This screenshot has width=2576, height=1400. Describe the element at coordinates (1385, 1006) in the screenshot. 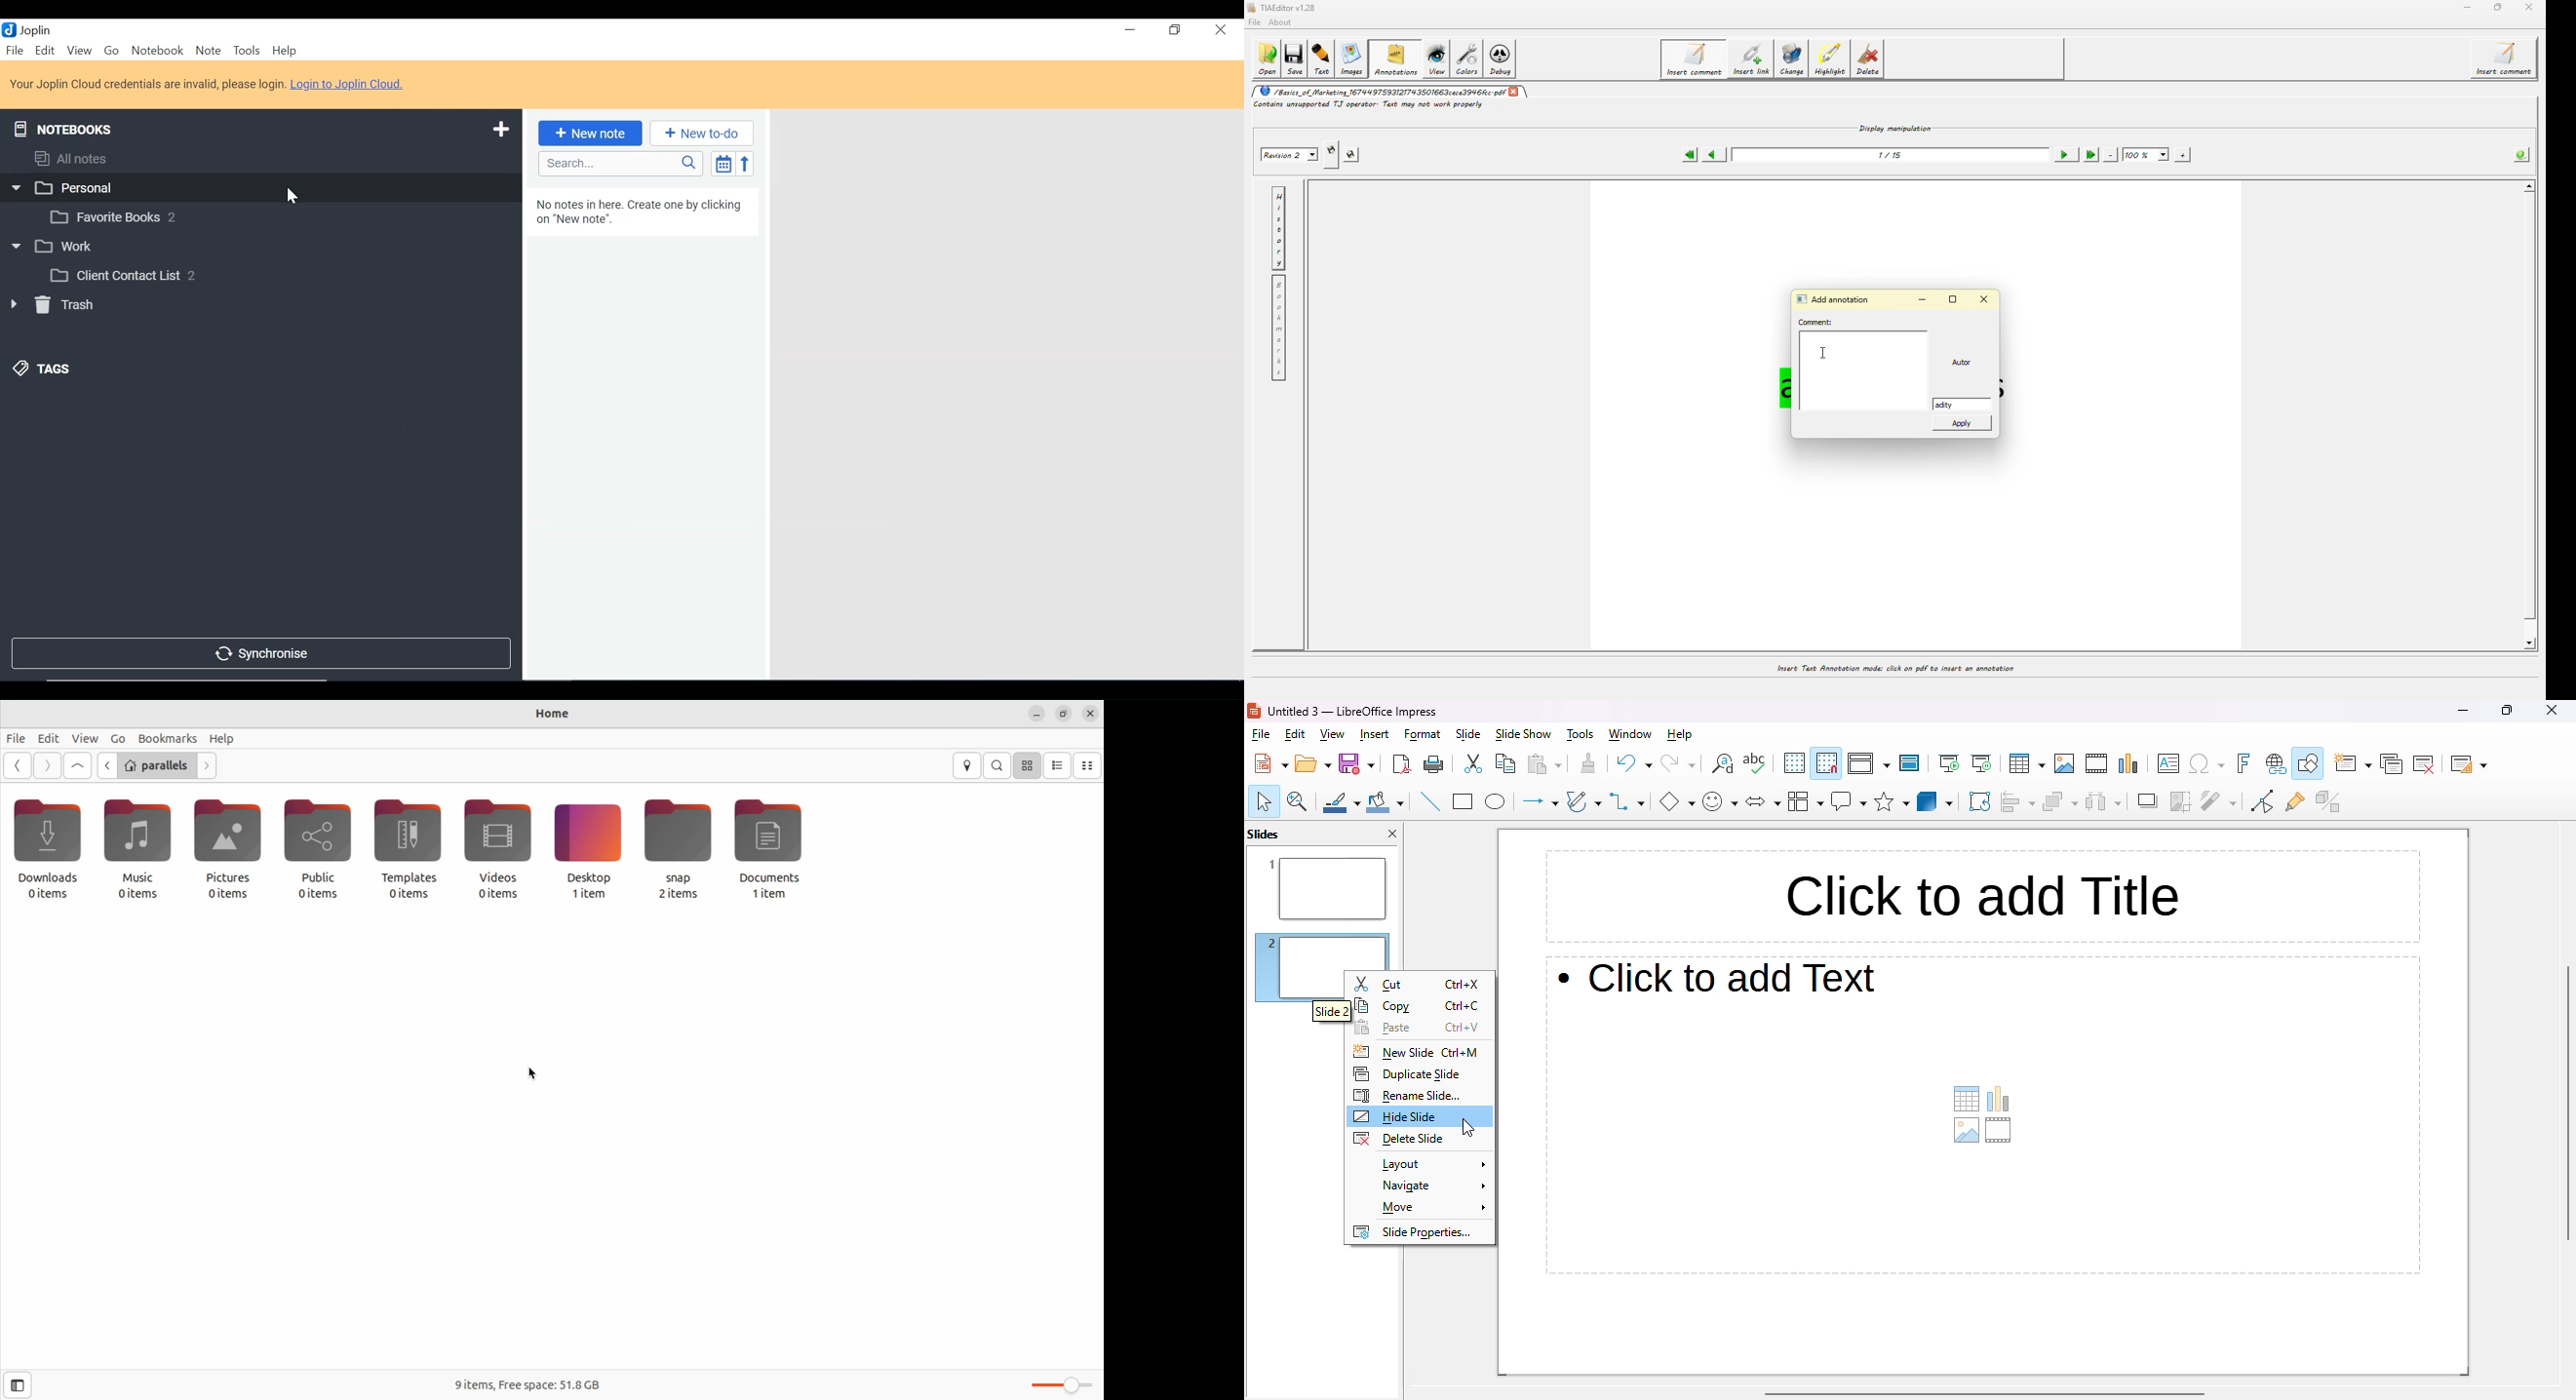

I see `copy` at that location.